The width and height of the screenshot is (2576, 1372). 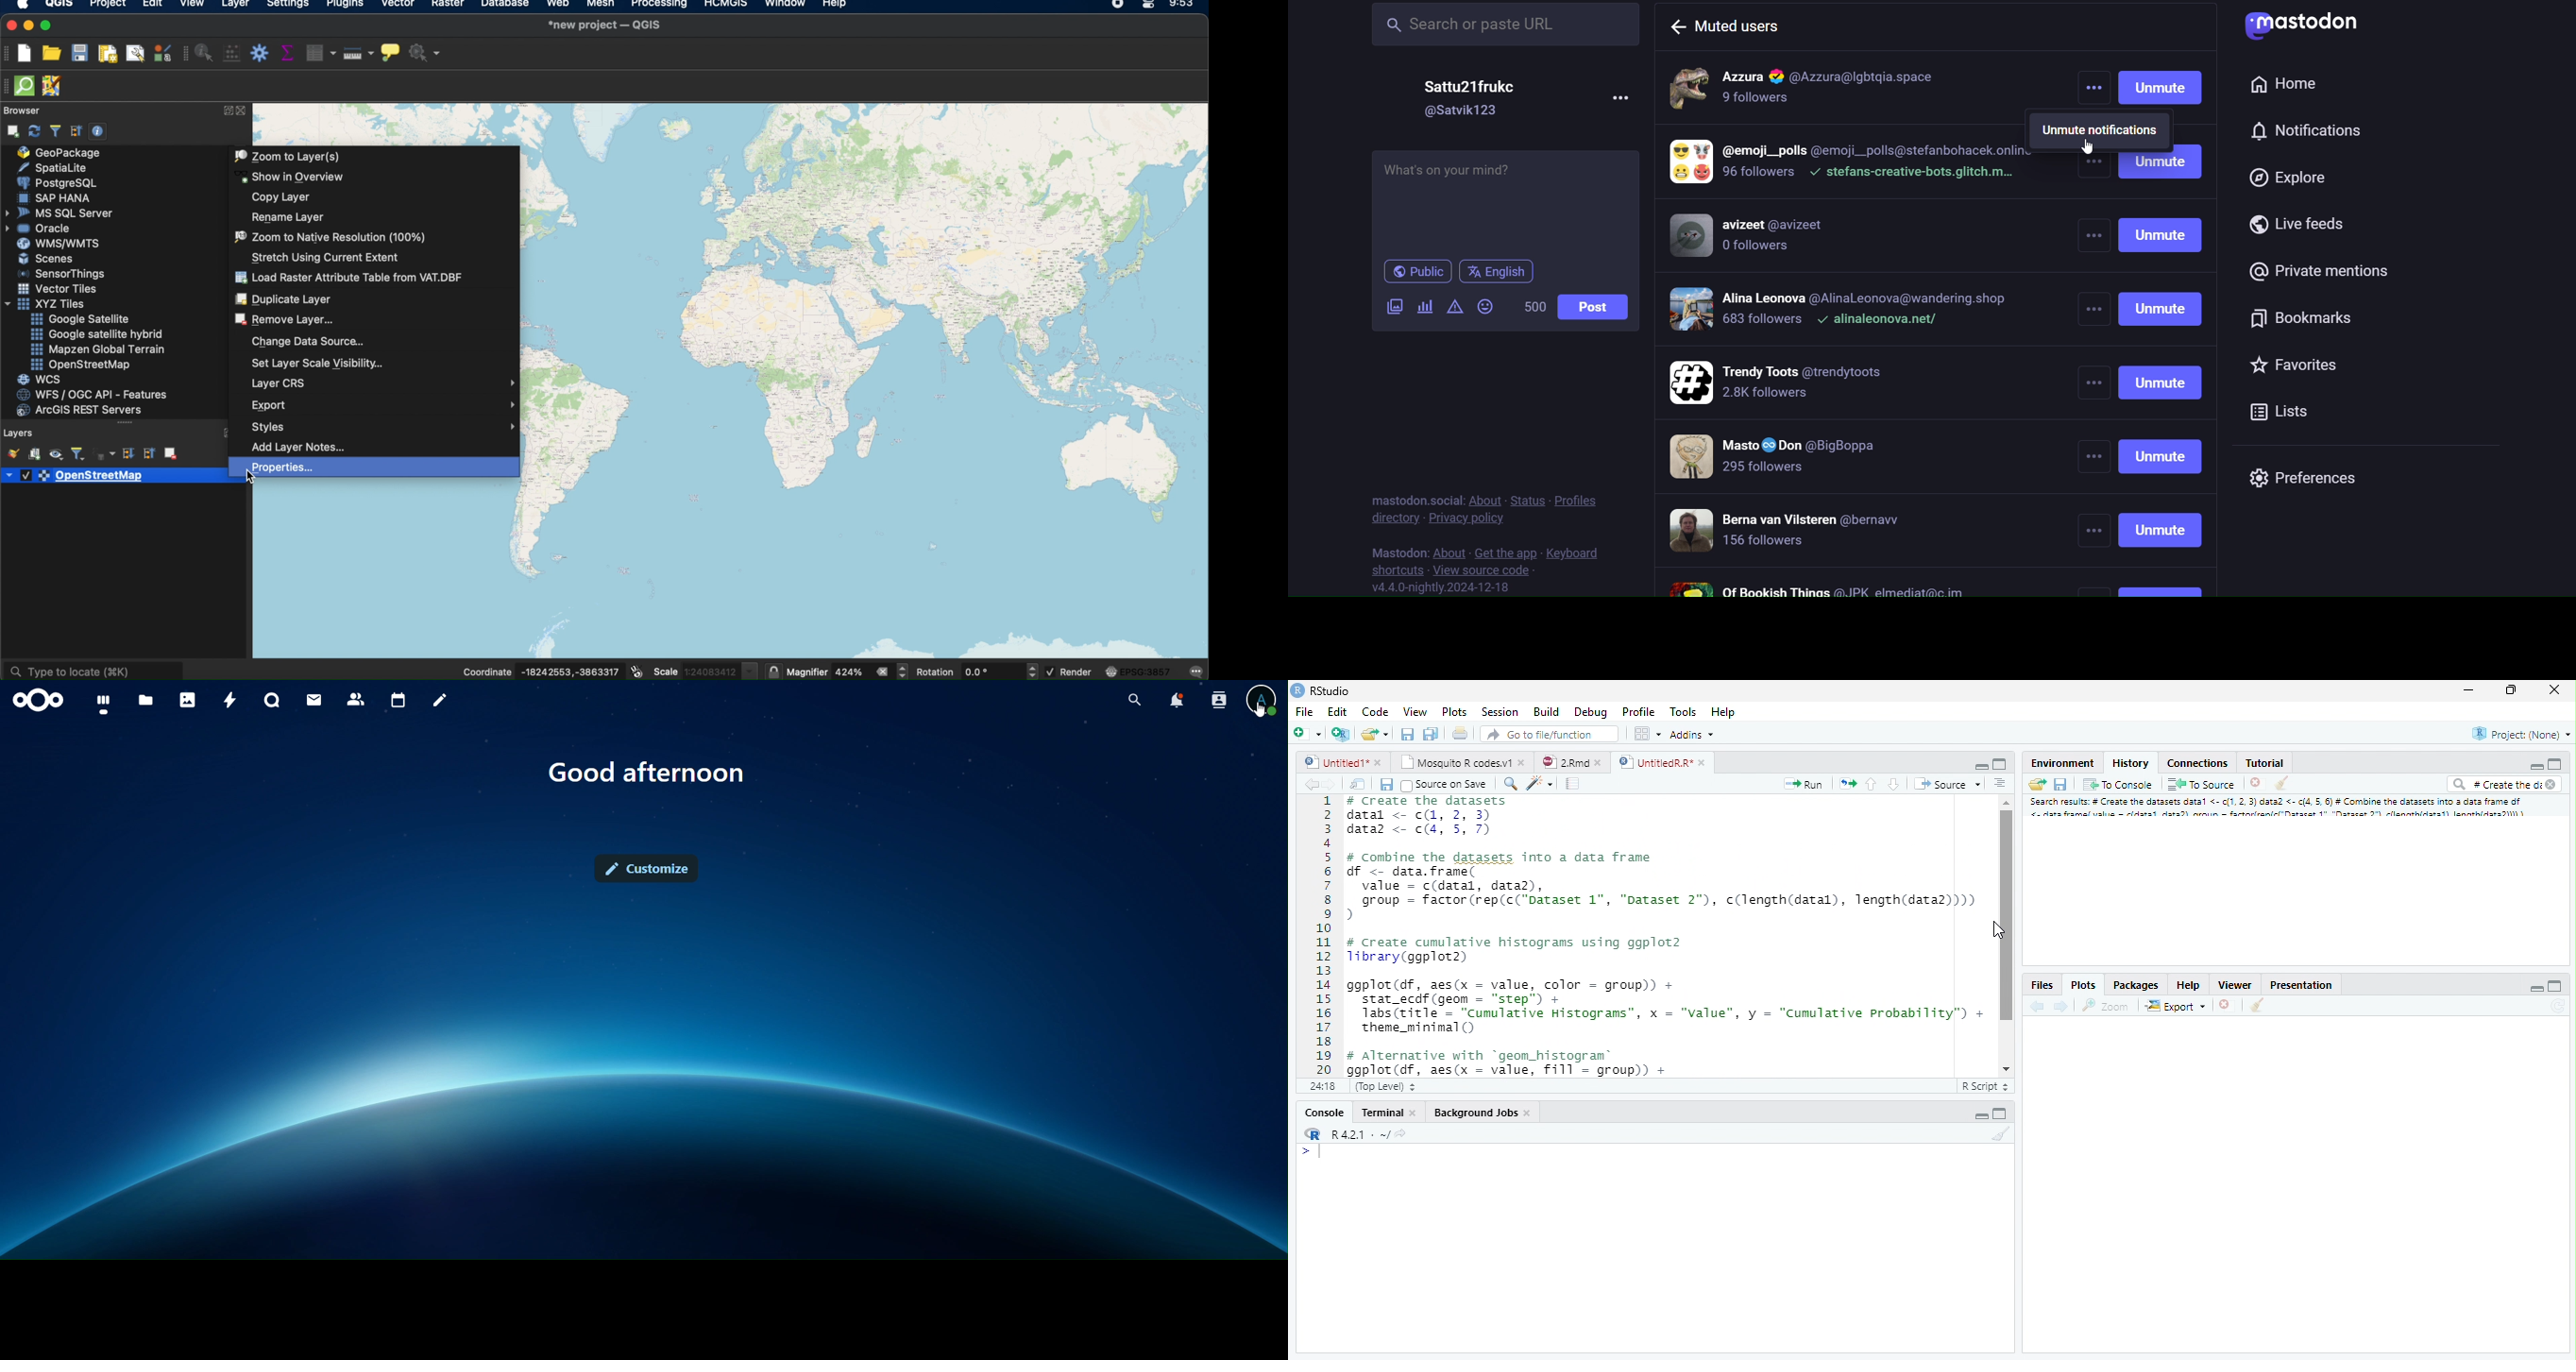 I want to click on Show in the new window, so click(x=1356, y=784).